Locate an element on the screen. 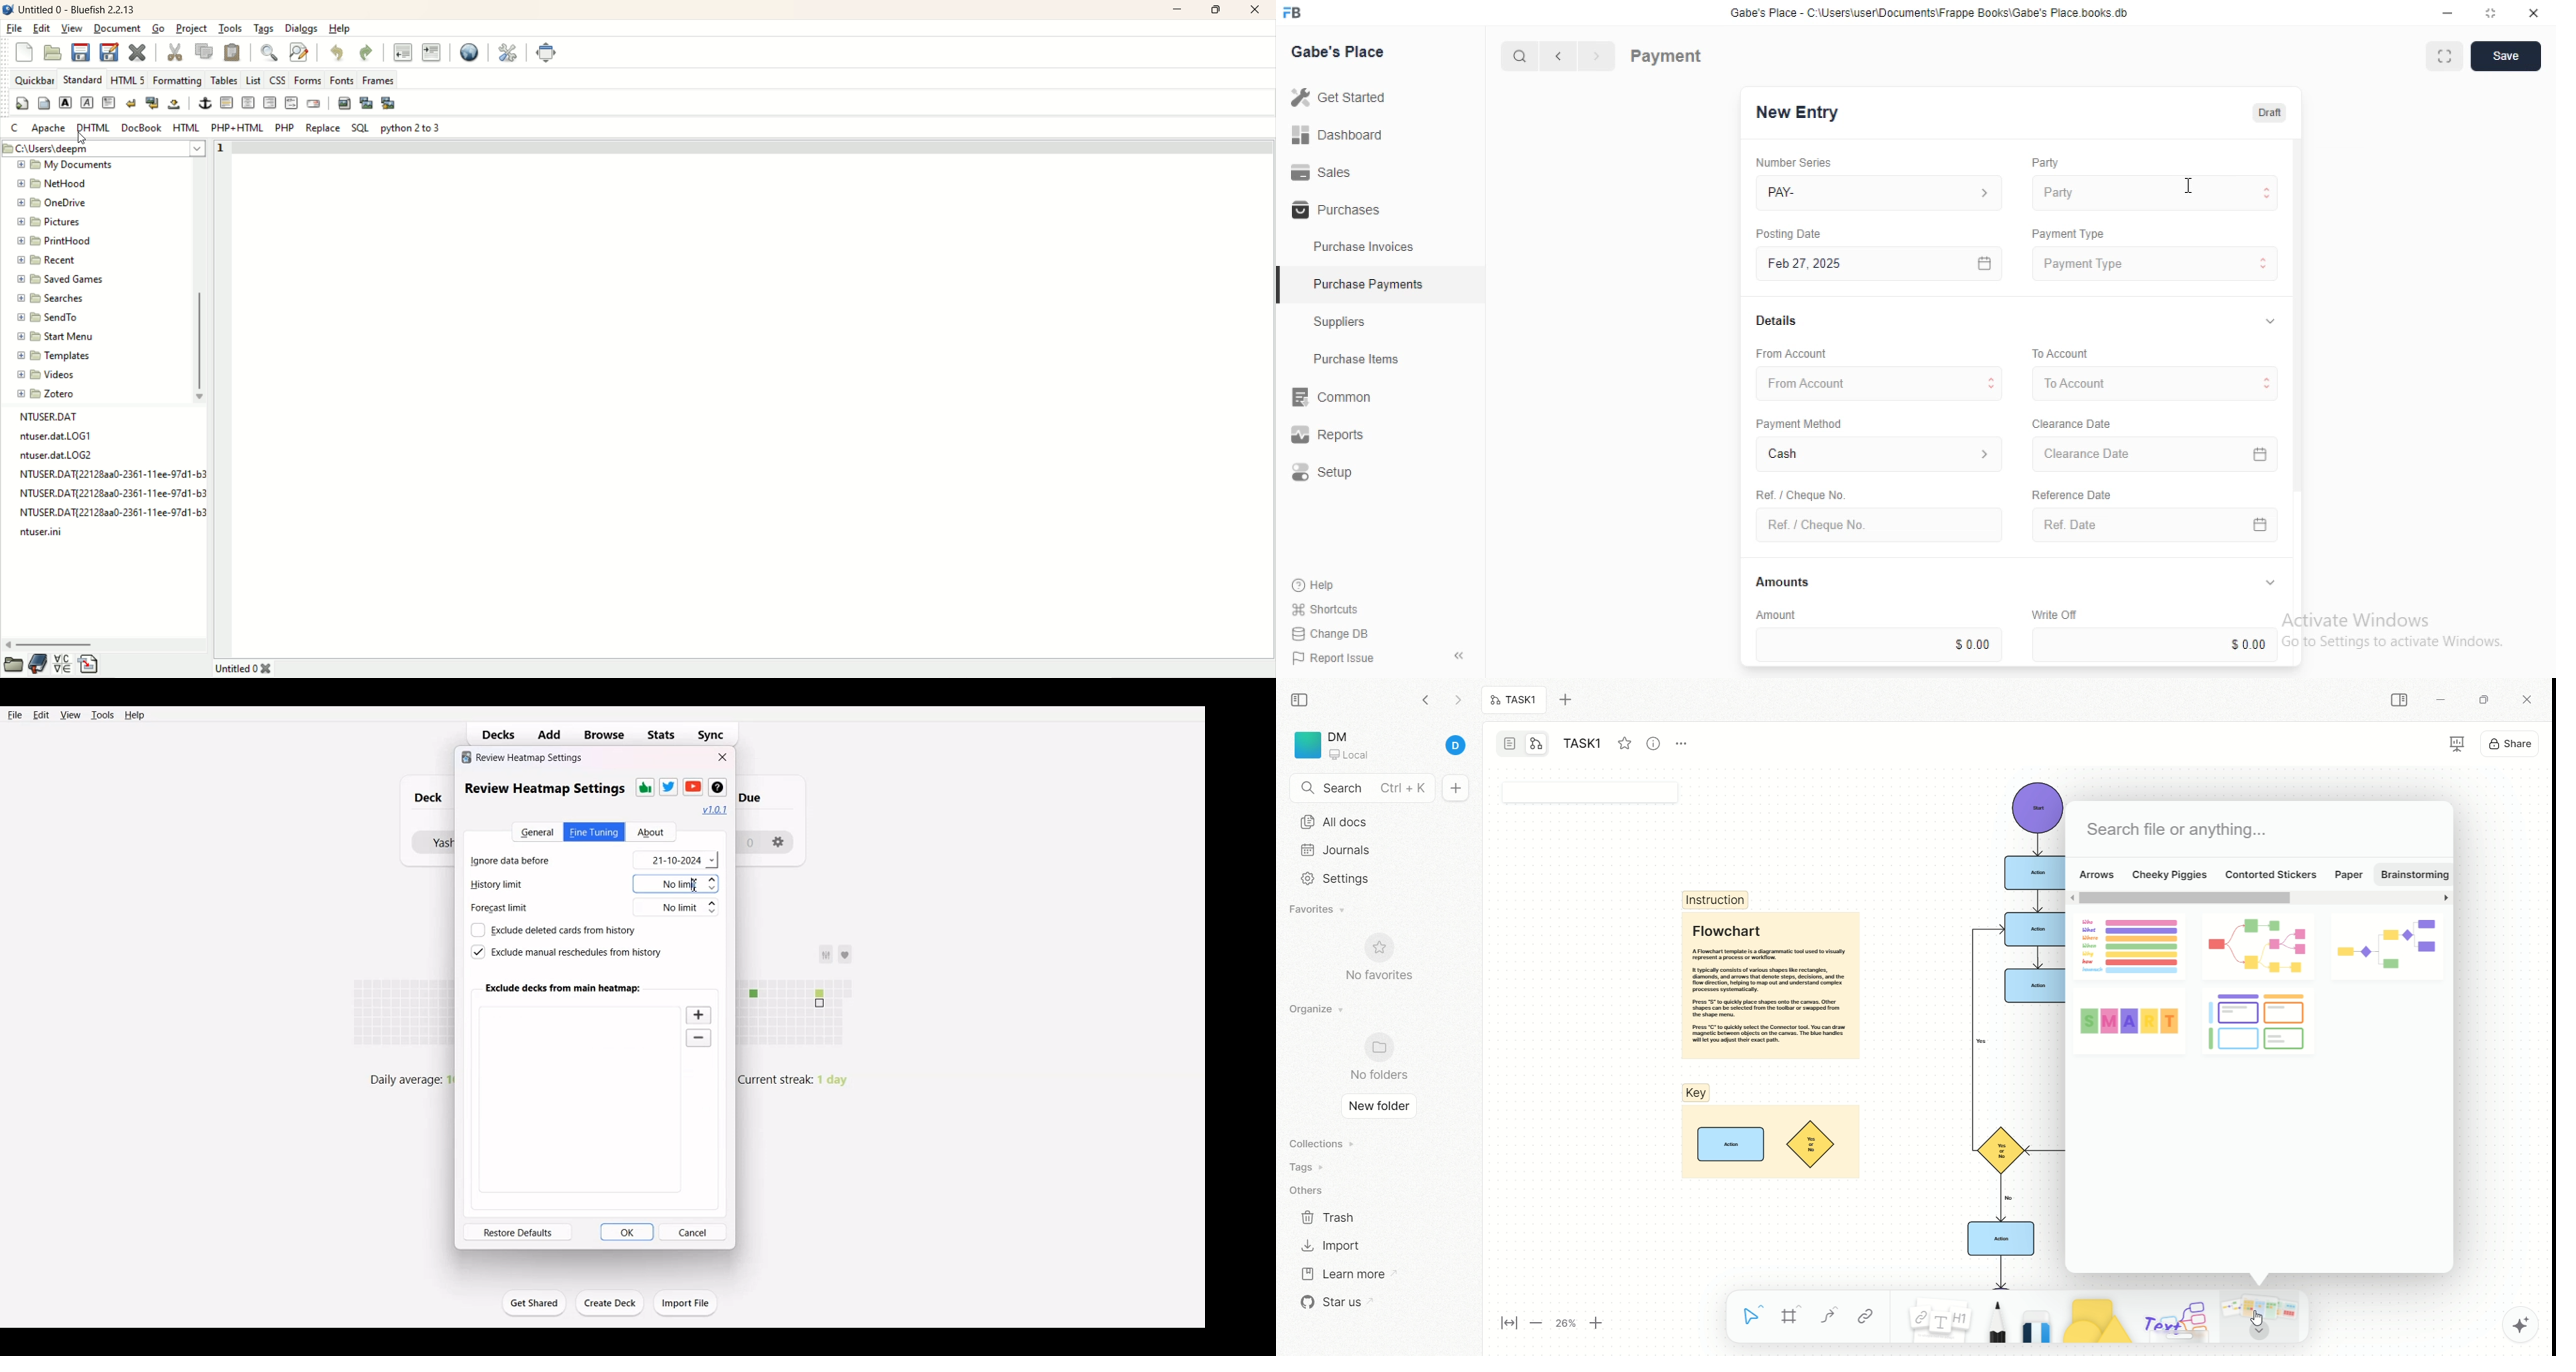  PHP is located at coordinates (284, 127).